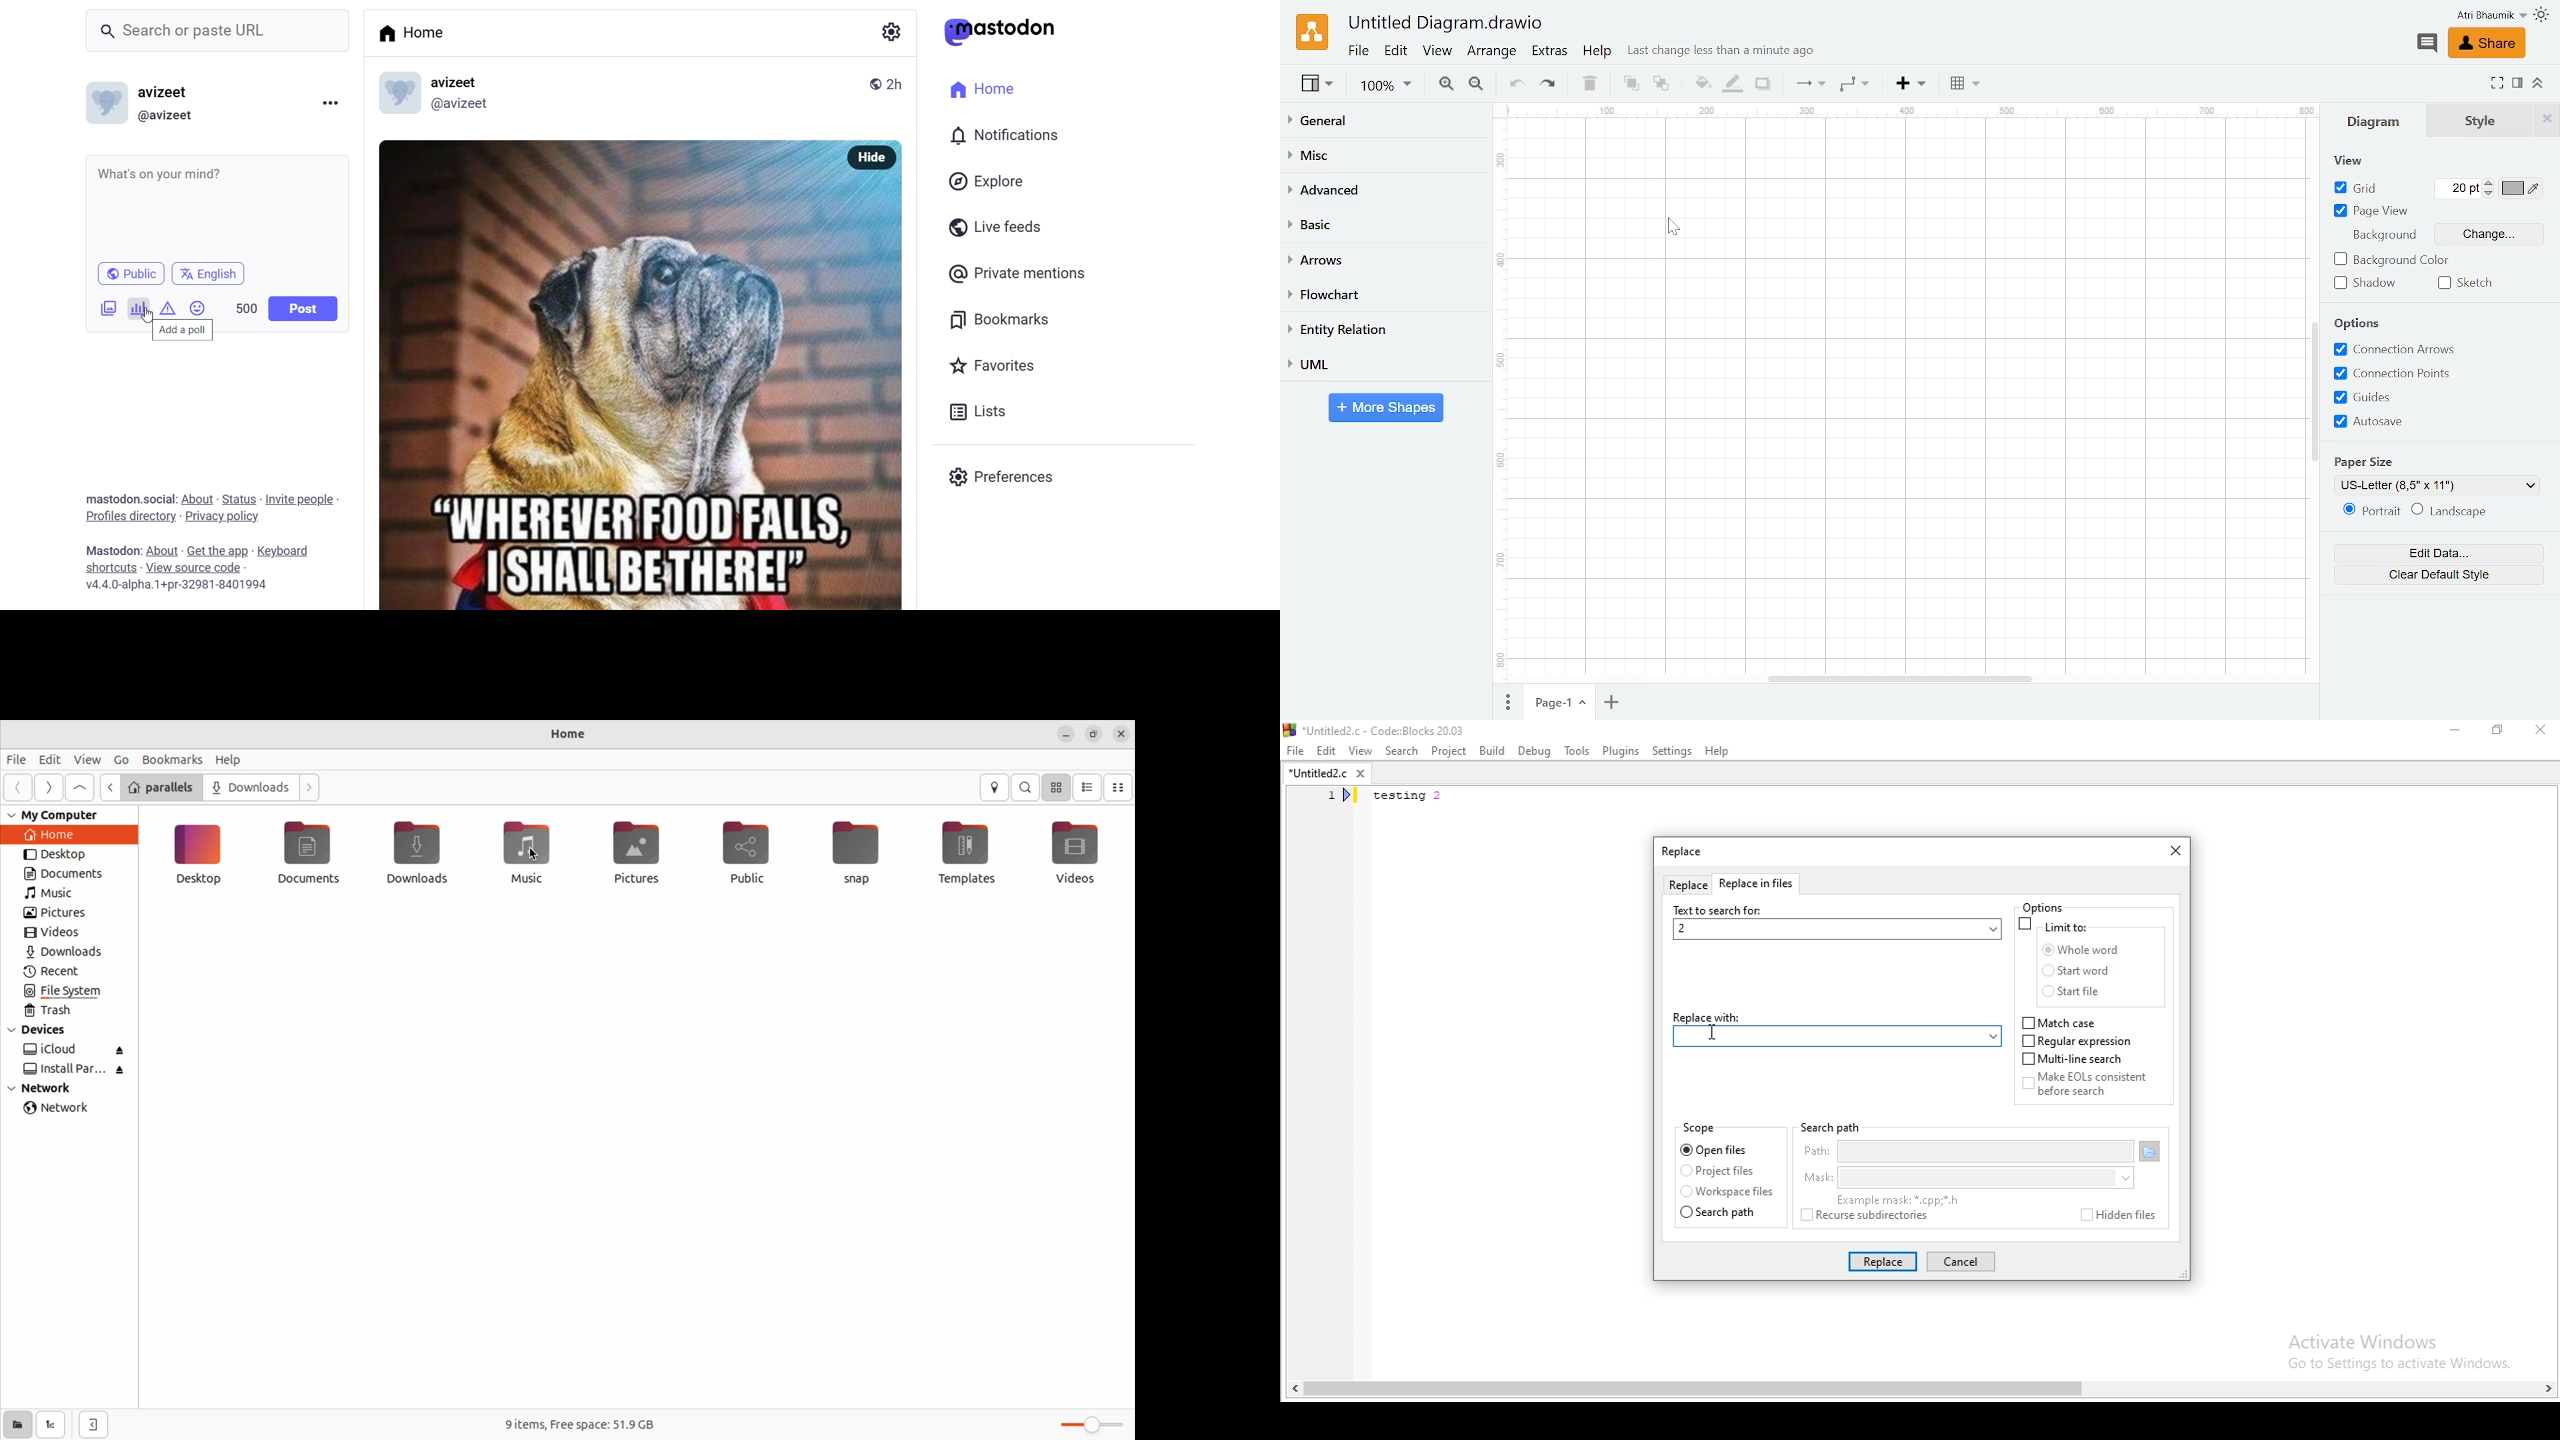  What do you see at coordinates (196, 500) in the screenshot?
I see `about` at bounding box center [196, 500].